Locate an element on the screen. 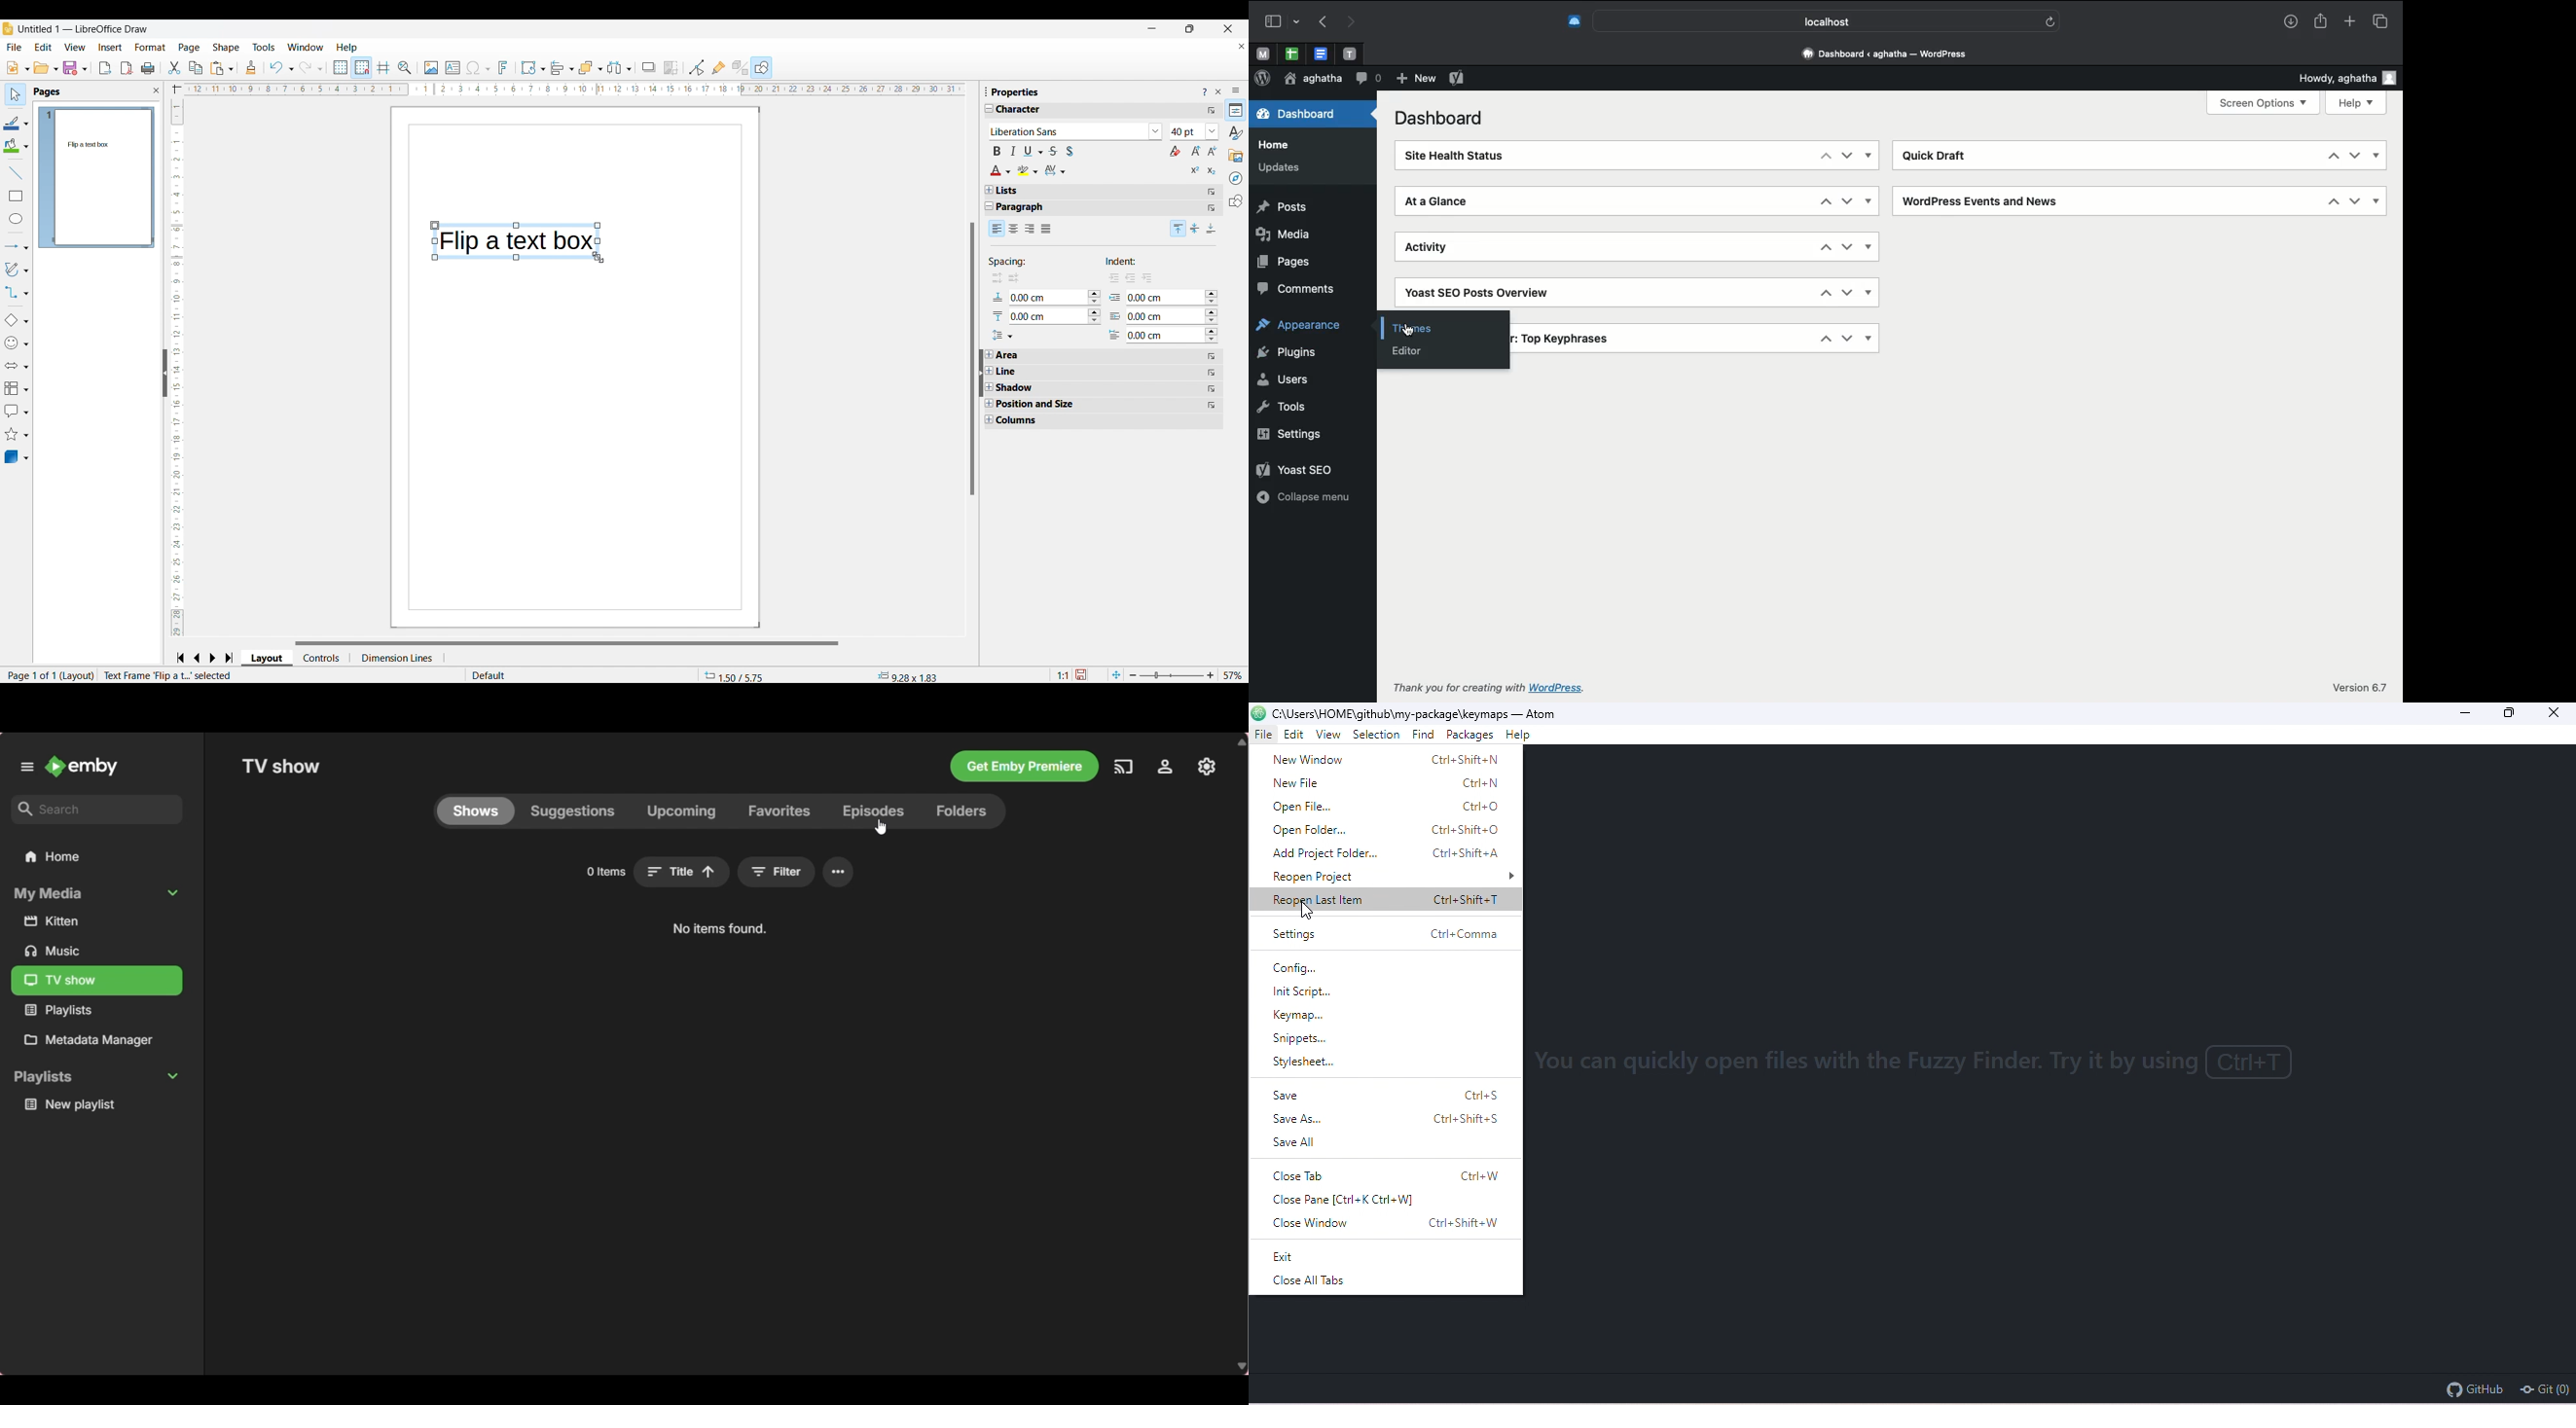  close all tab is located at coordinates (1362, 1280).